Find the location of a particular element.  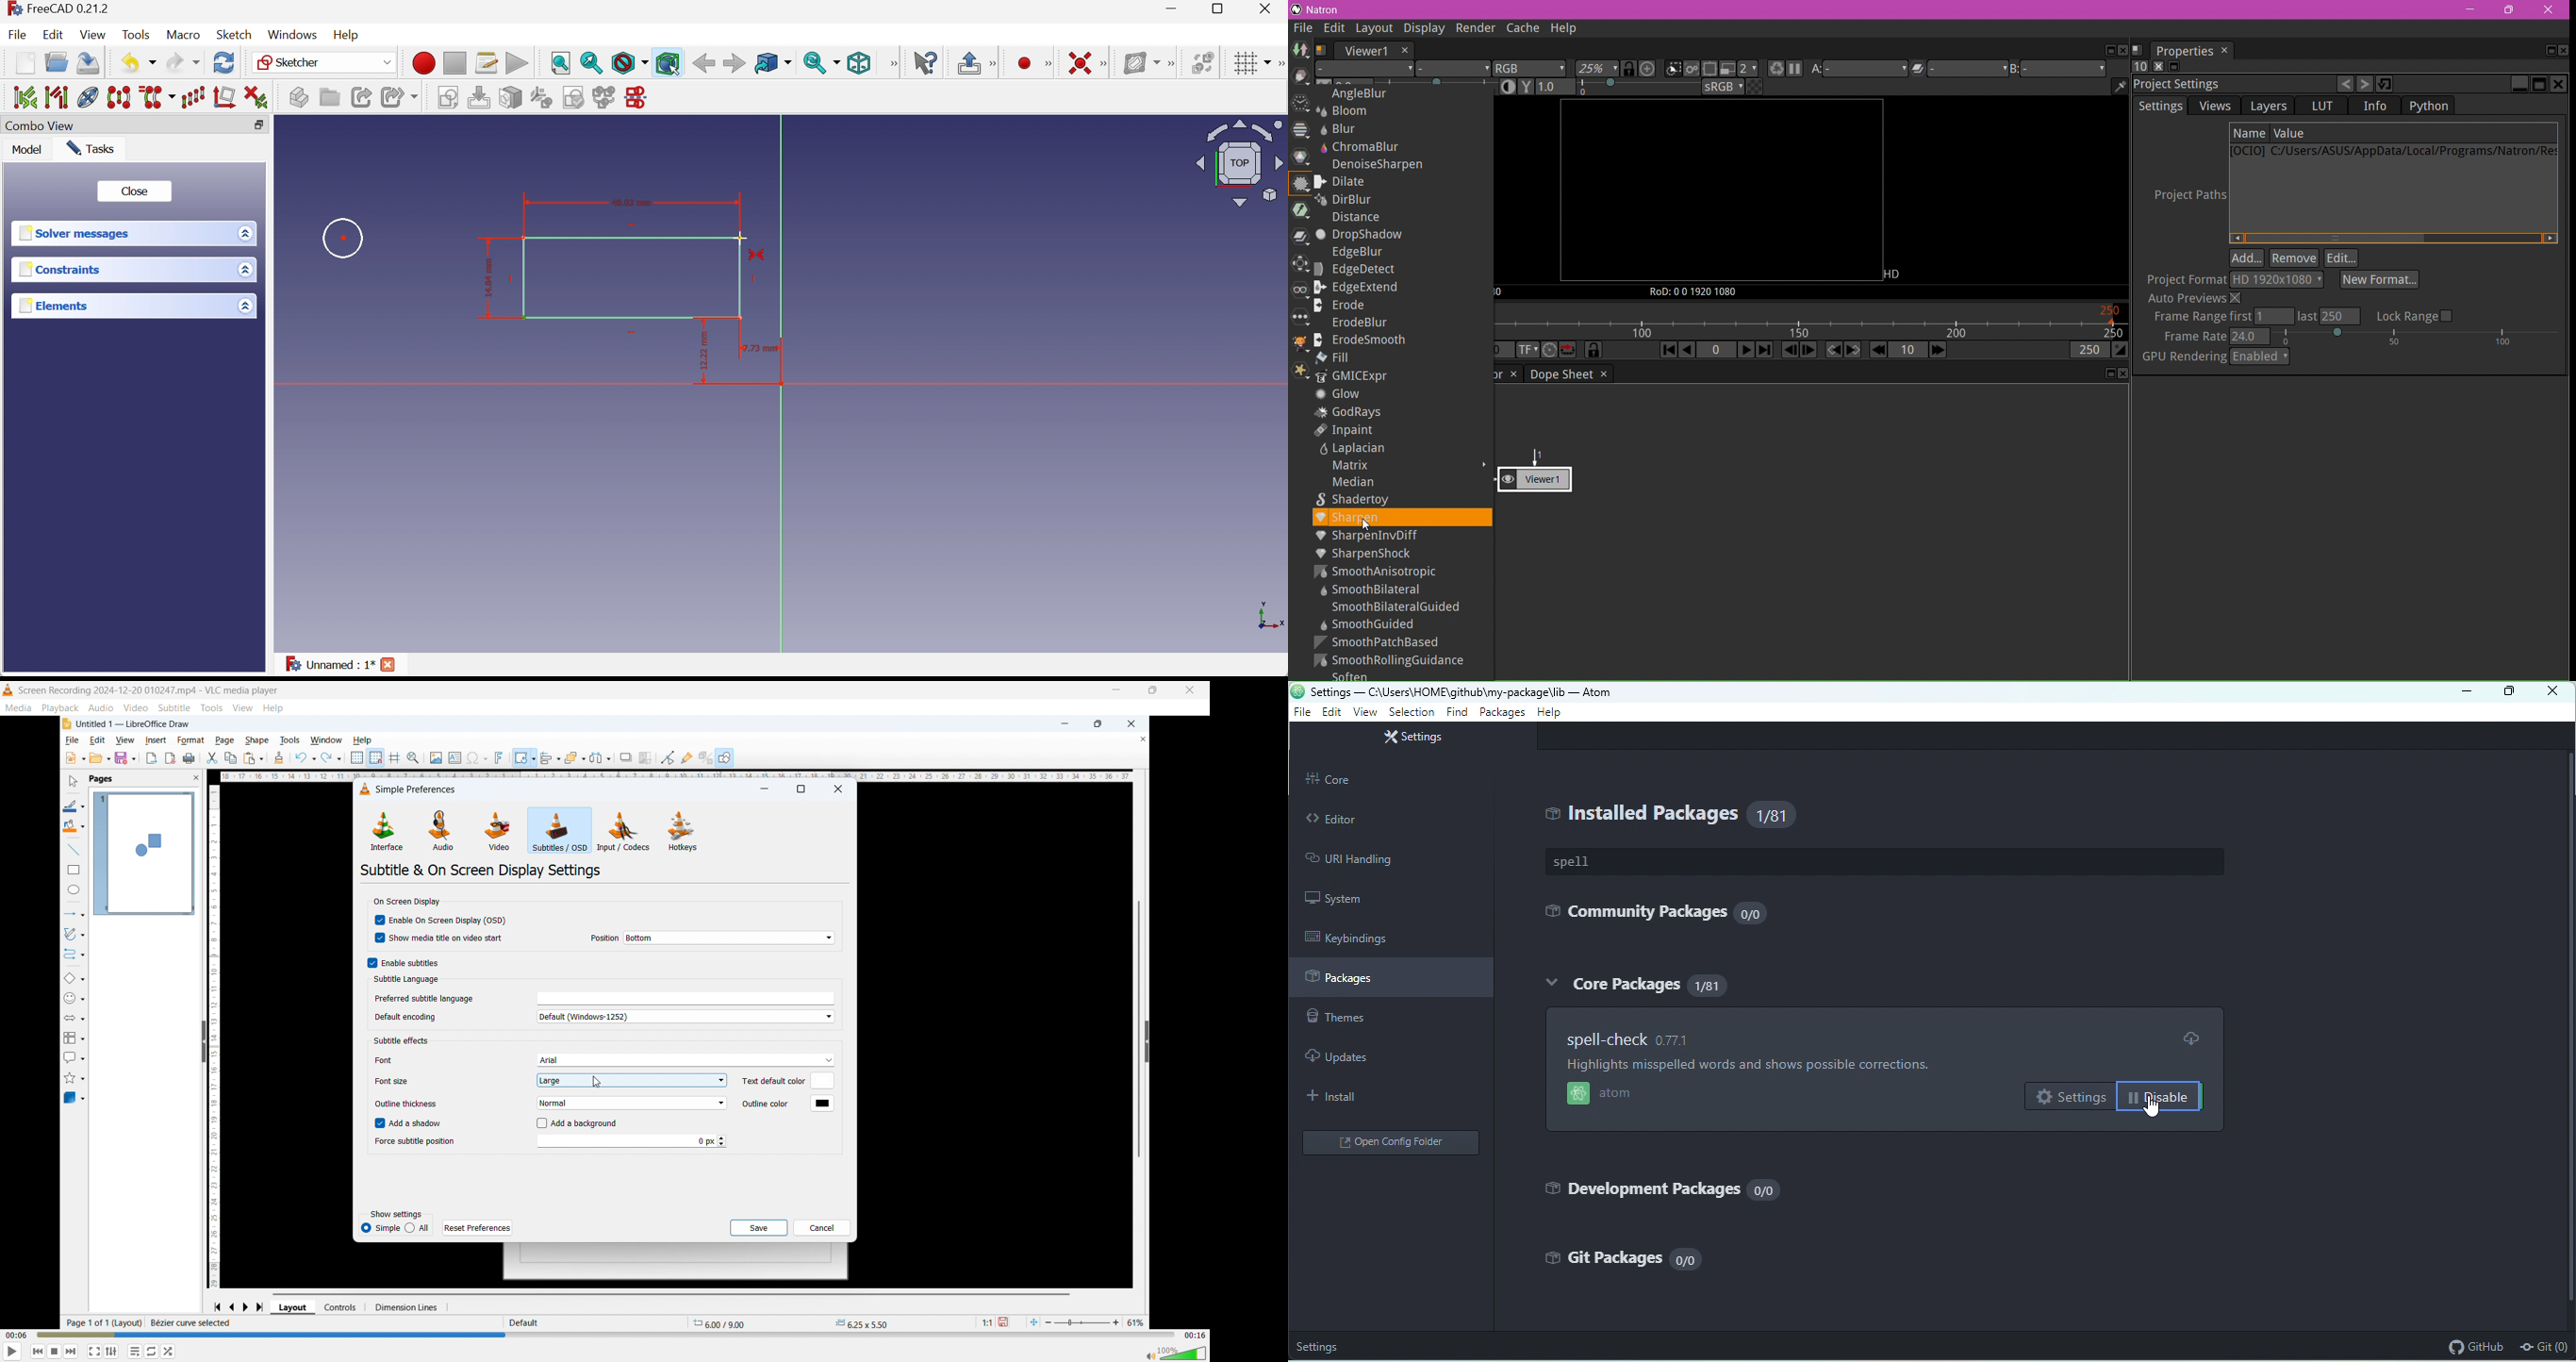

Stop macro recording is located at coordinates (453, 63).